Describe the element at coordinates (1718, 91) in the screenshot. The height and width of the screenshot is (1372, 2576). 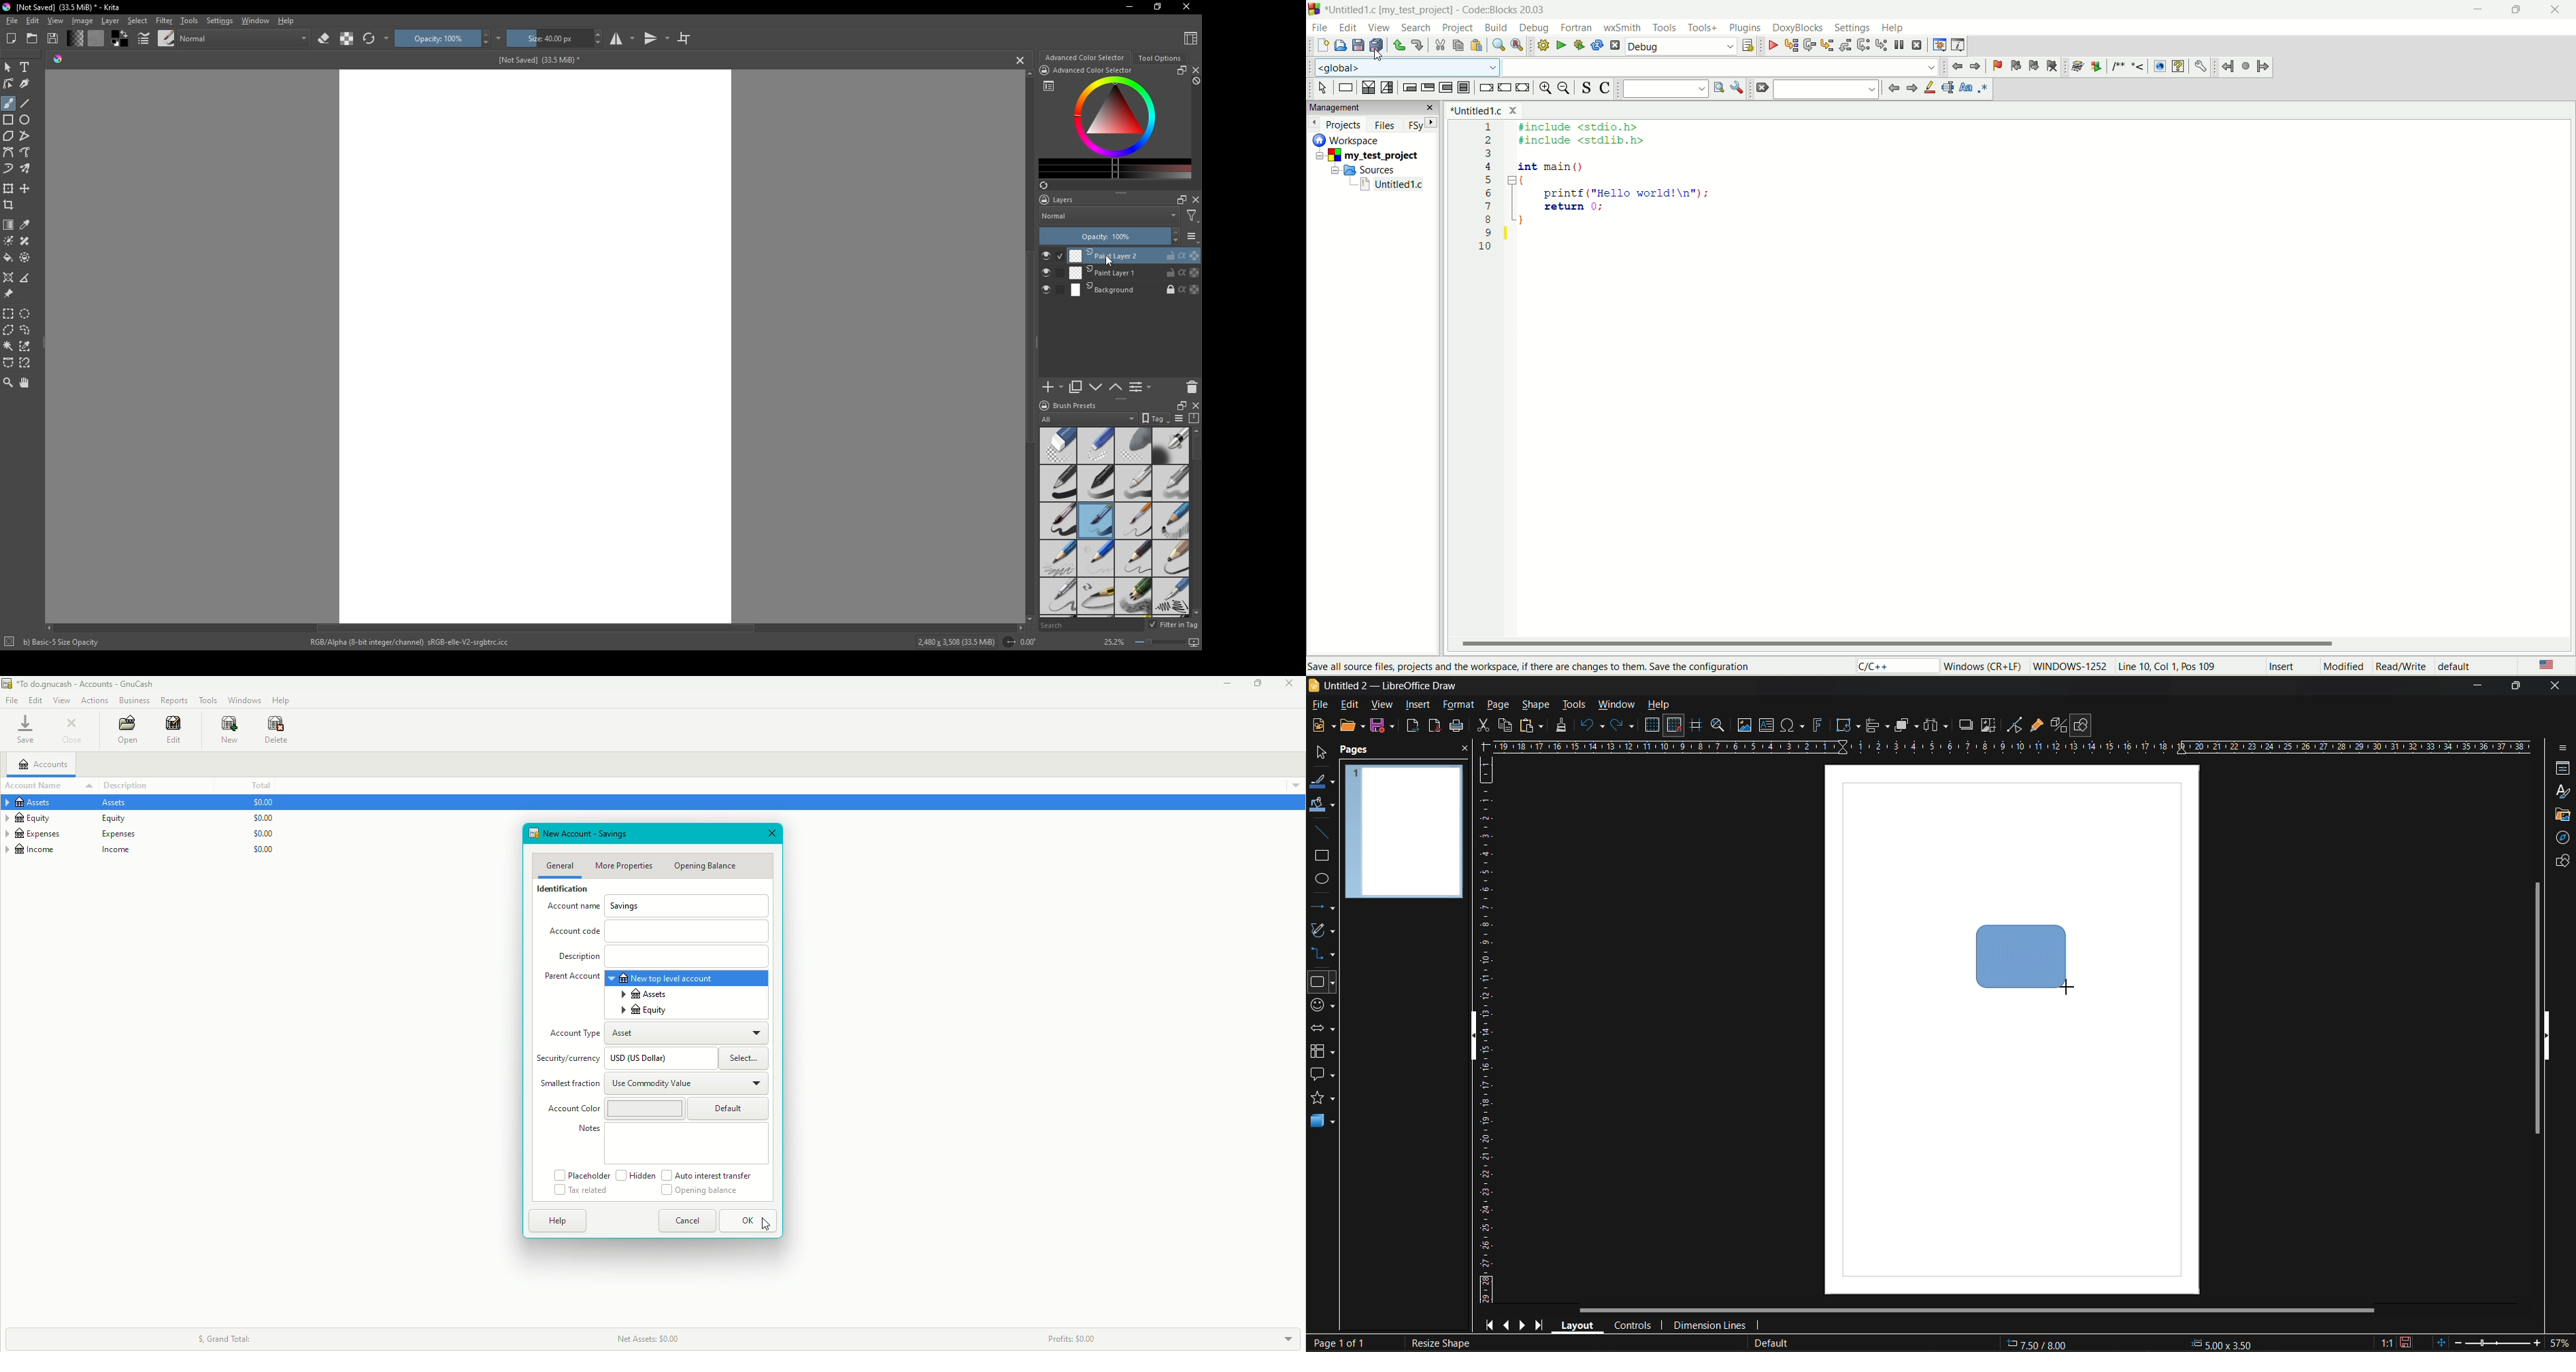
I see `run search` at that location.